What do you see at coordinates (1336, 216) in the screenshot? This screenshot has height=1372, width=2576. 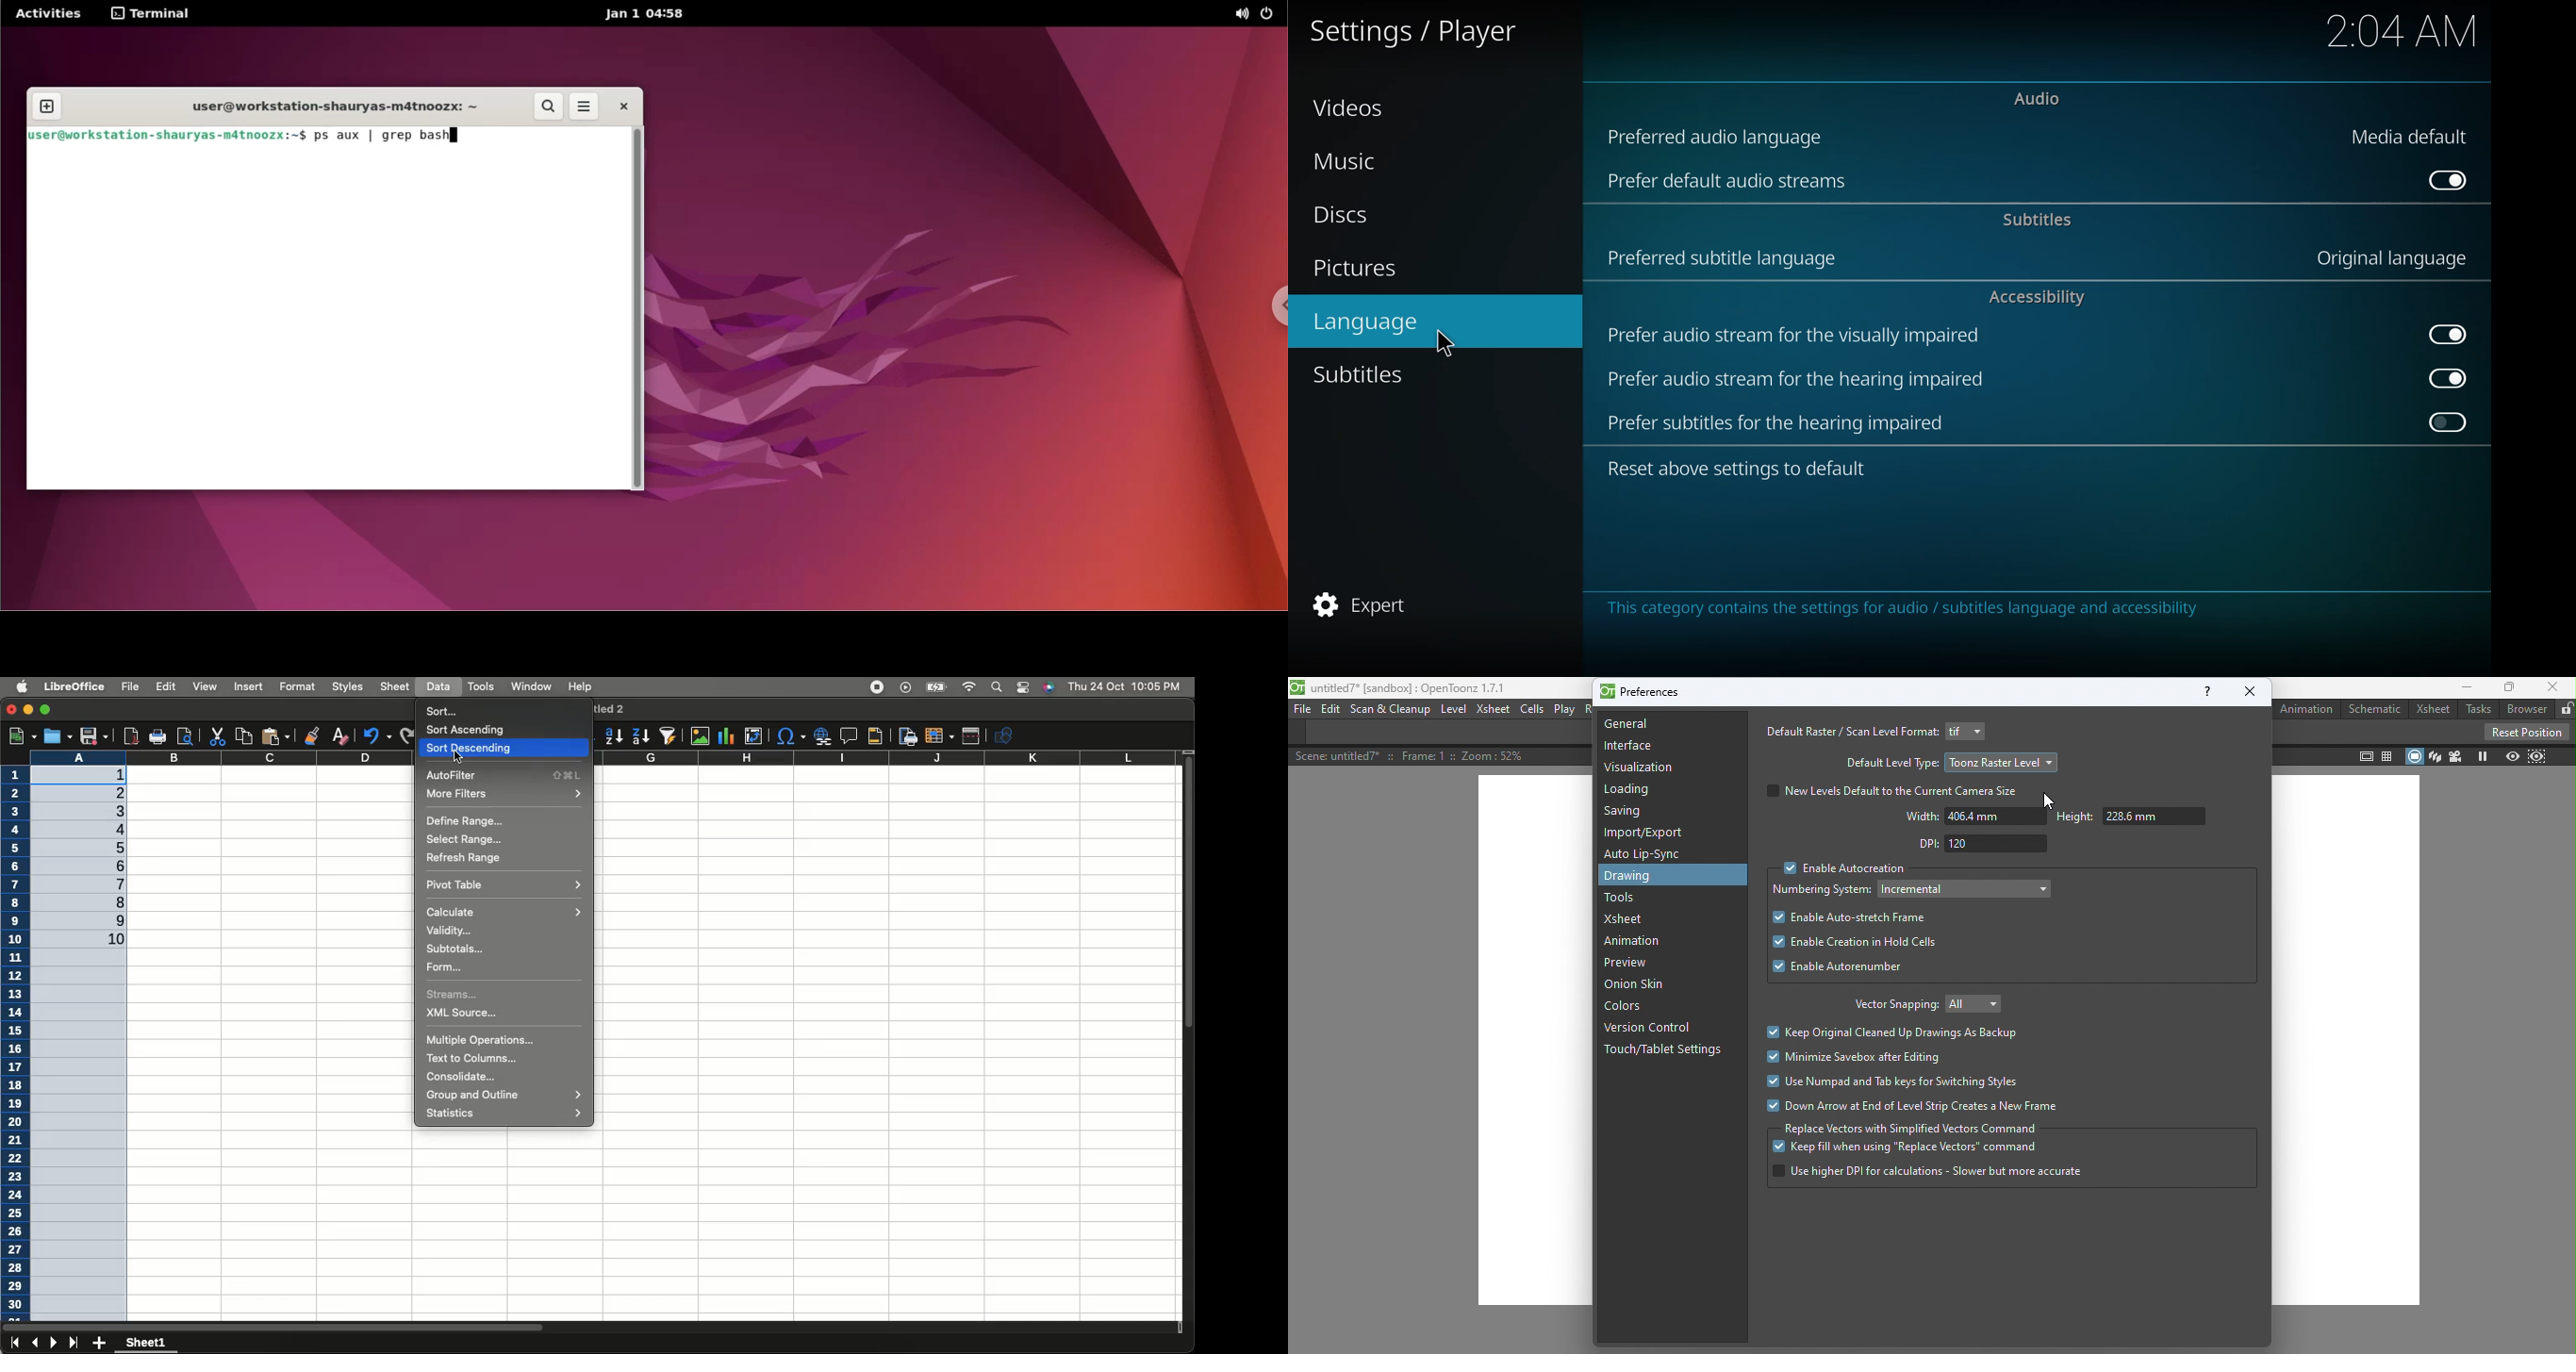 I see `discs` at bounding box center [1336, 216].